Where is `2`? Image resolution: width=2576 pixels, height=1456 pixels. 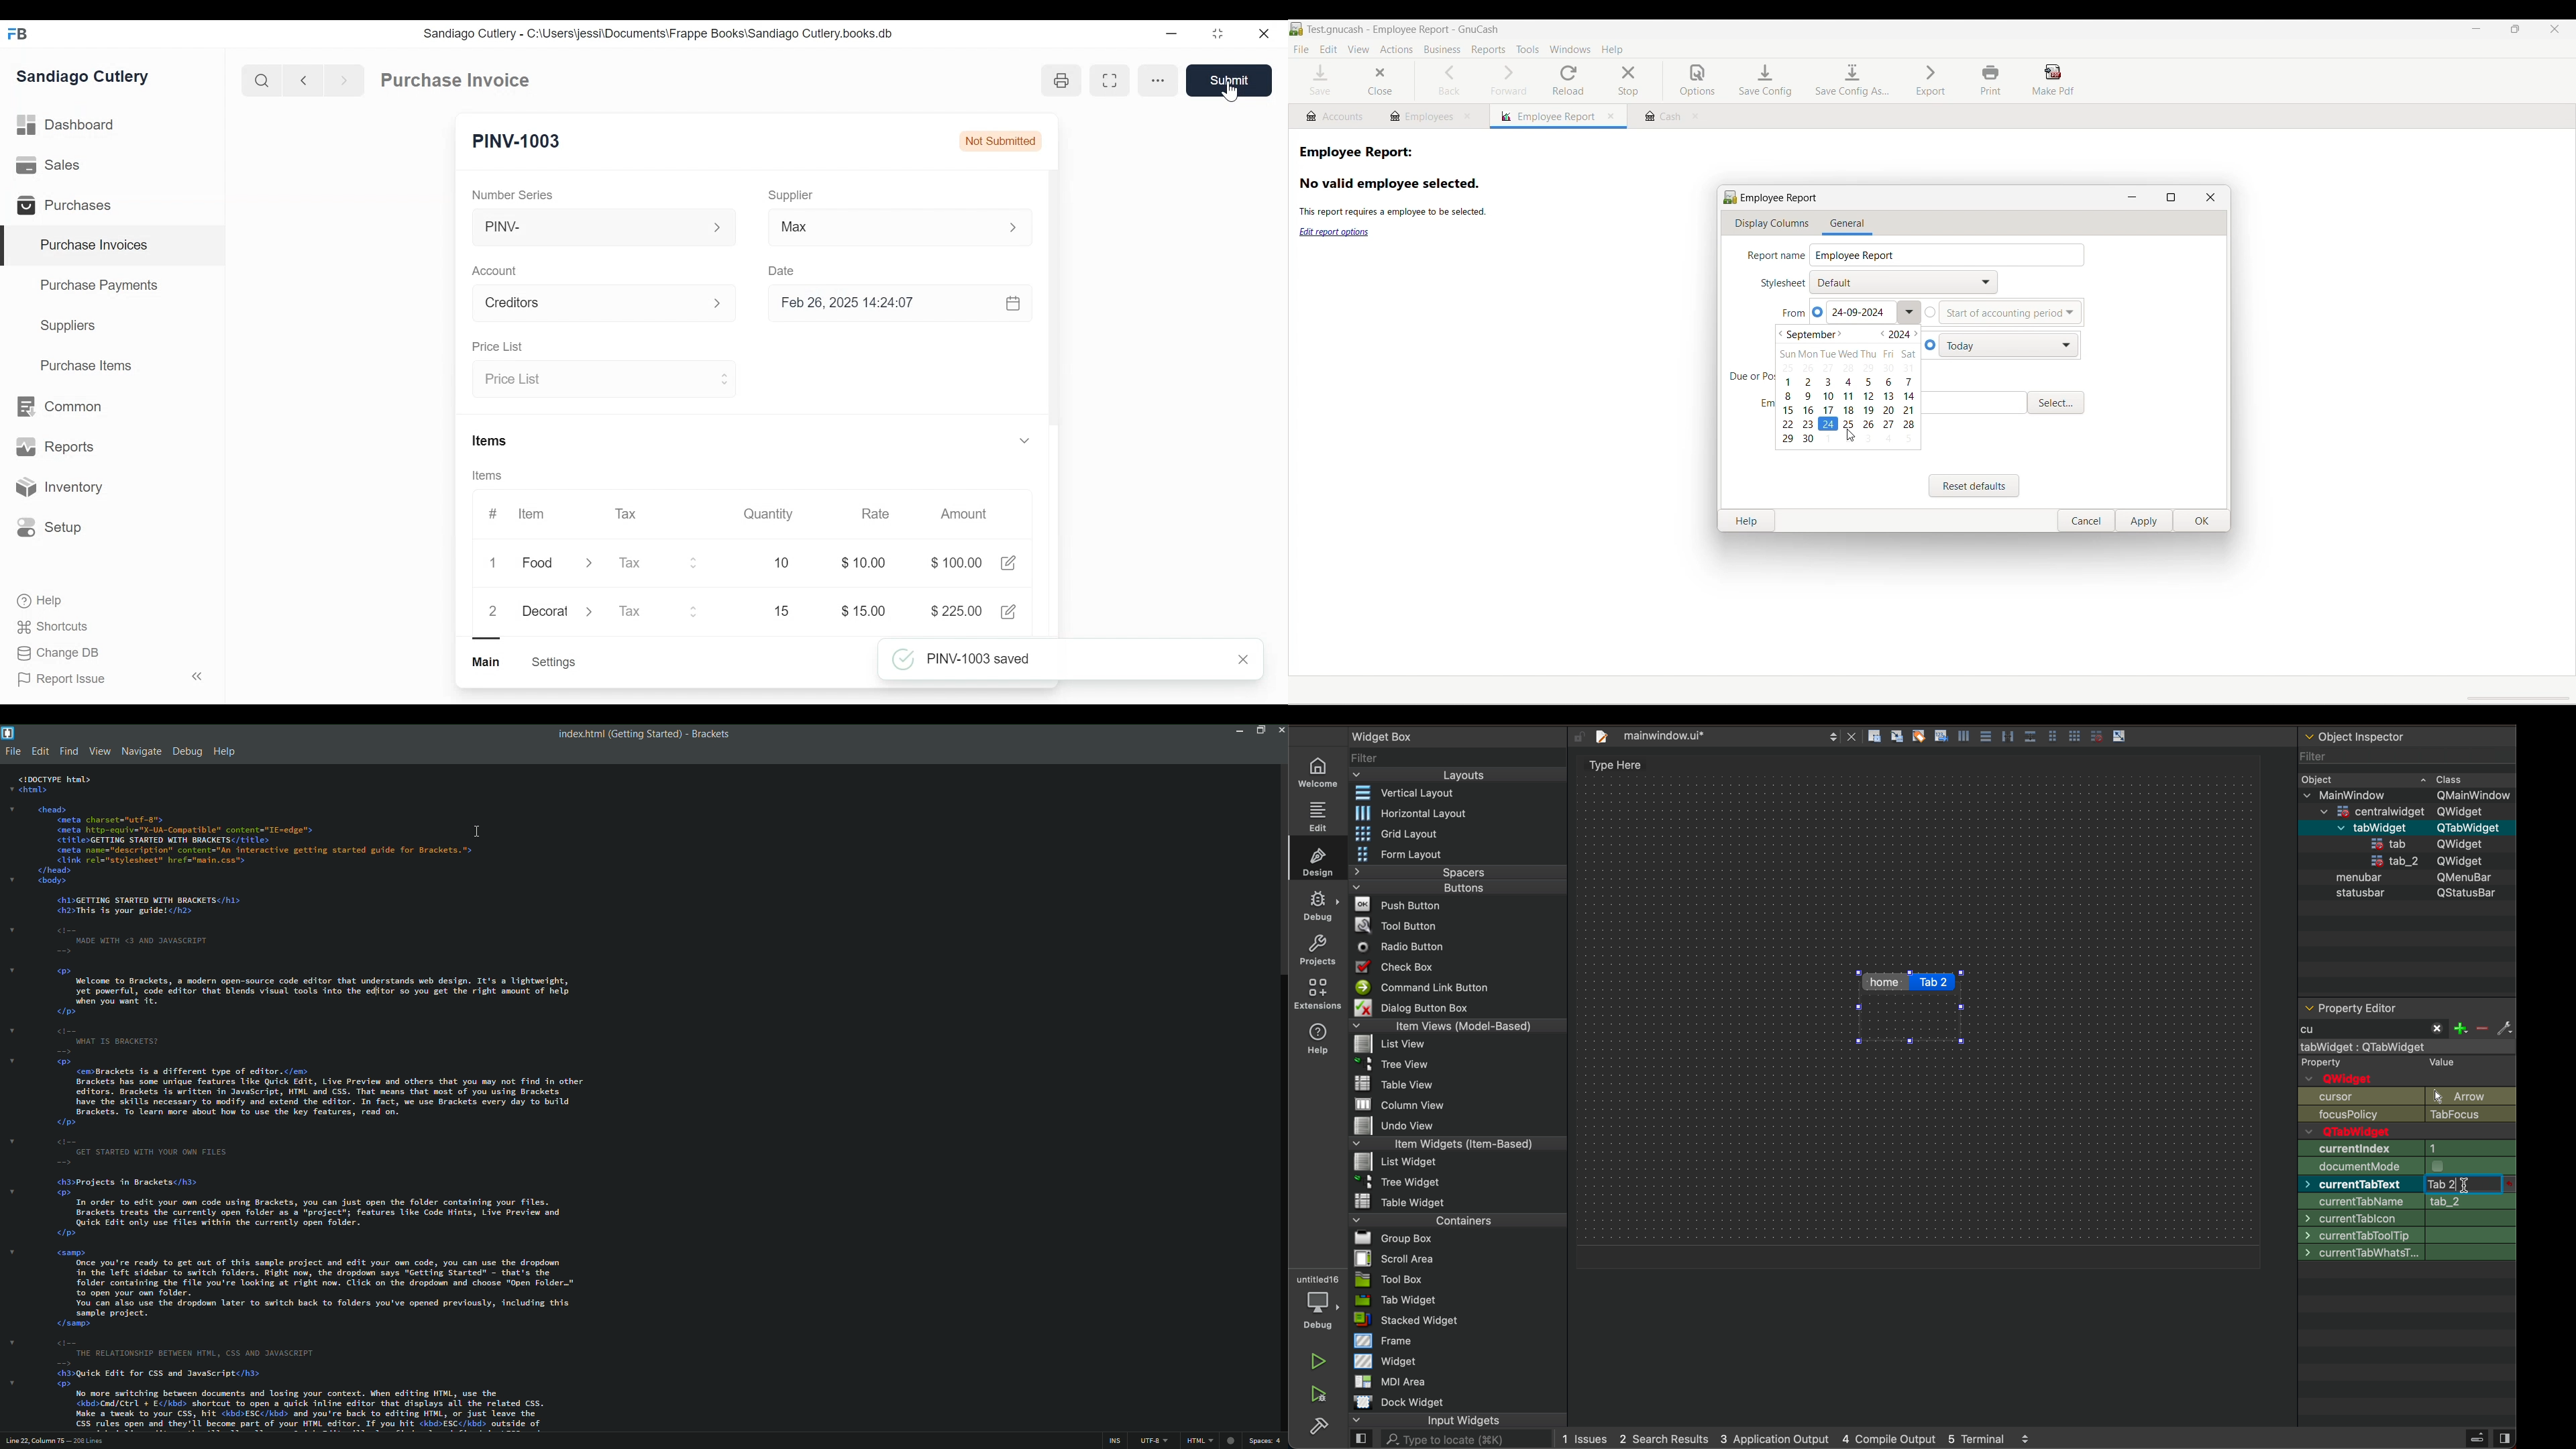 2 is located at coordinates (492, 611).